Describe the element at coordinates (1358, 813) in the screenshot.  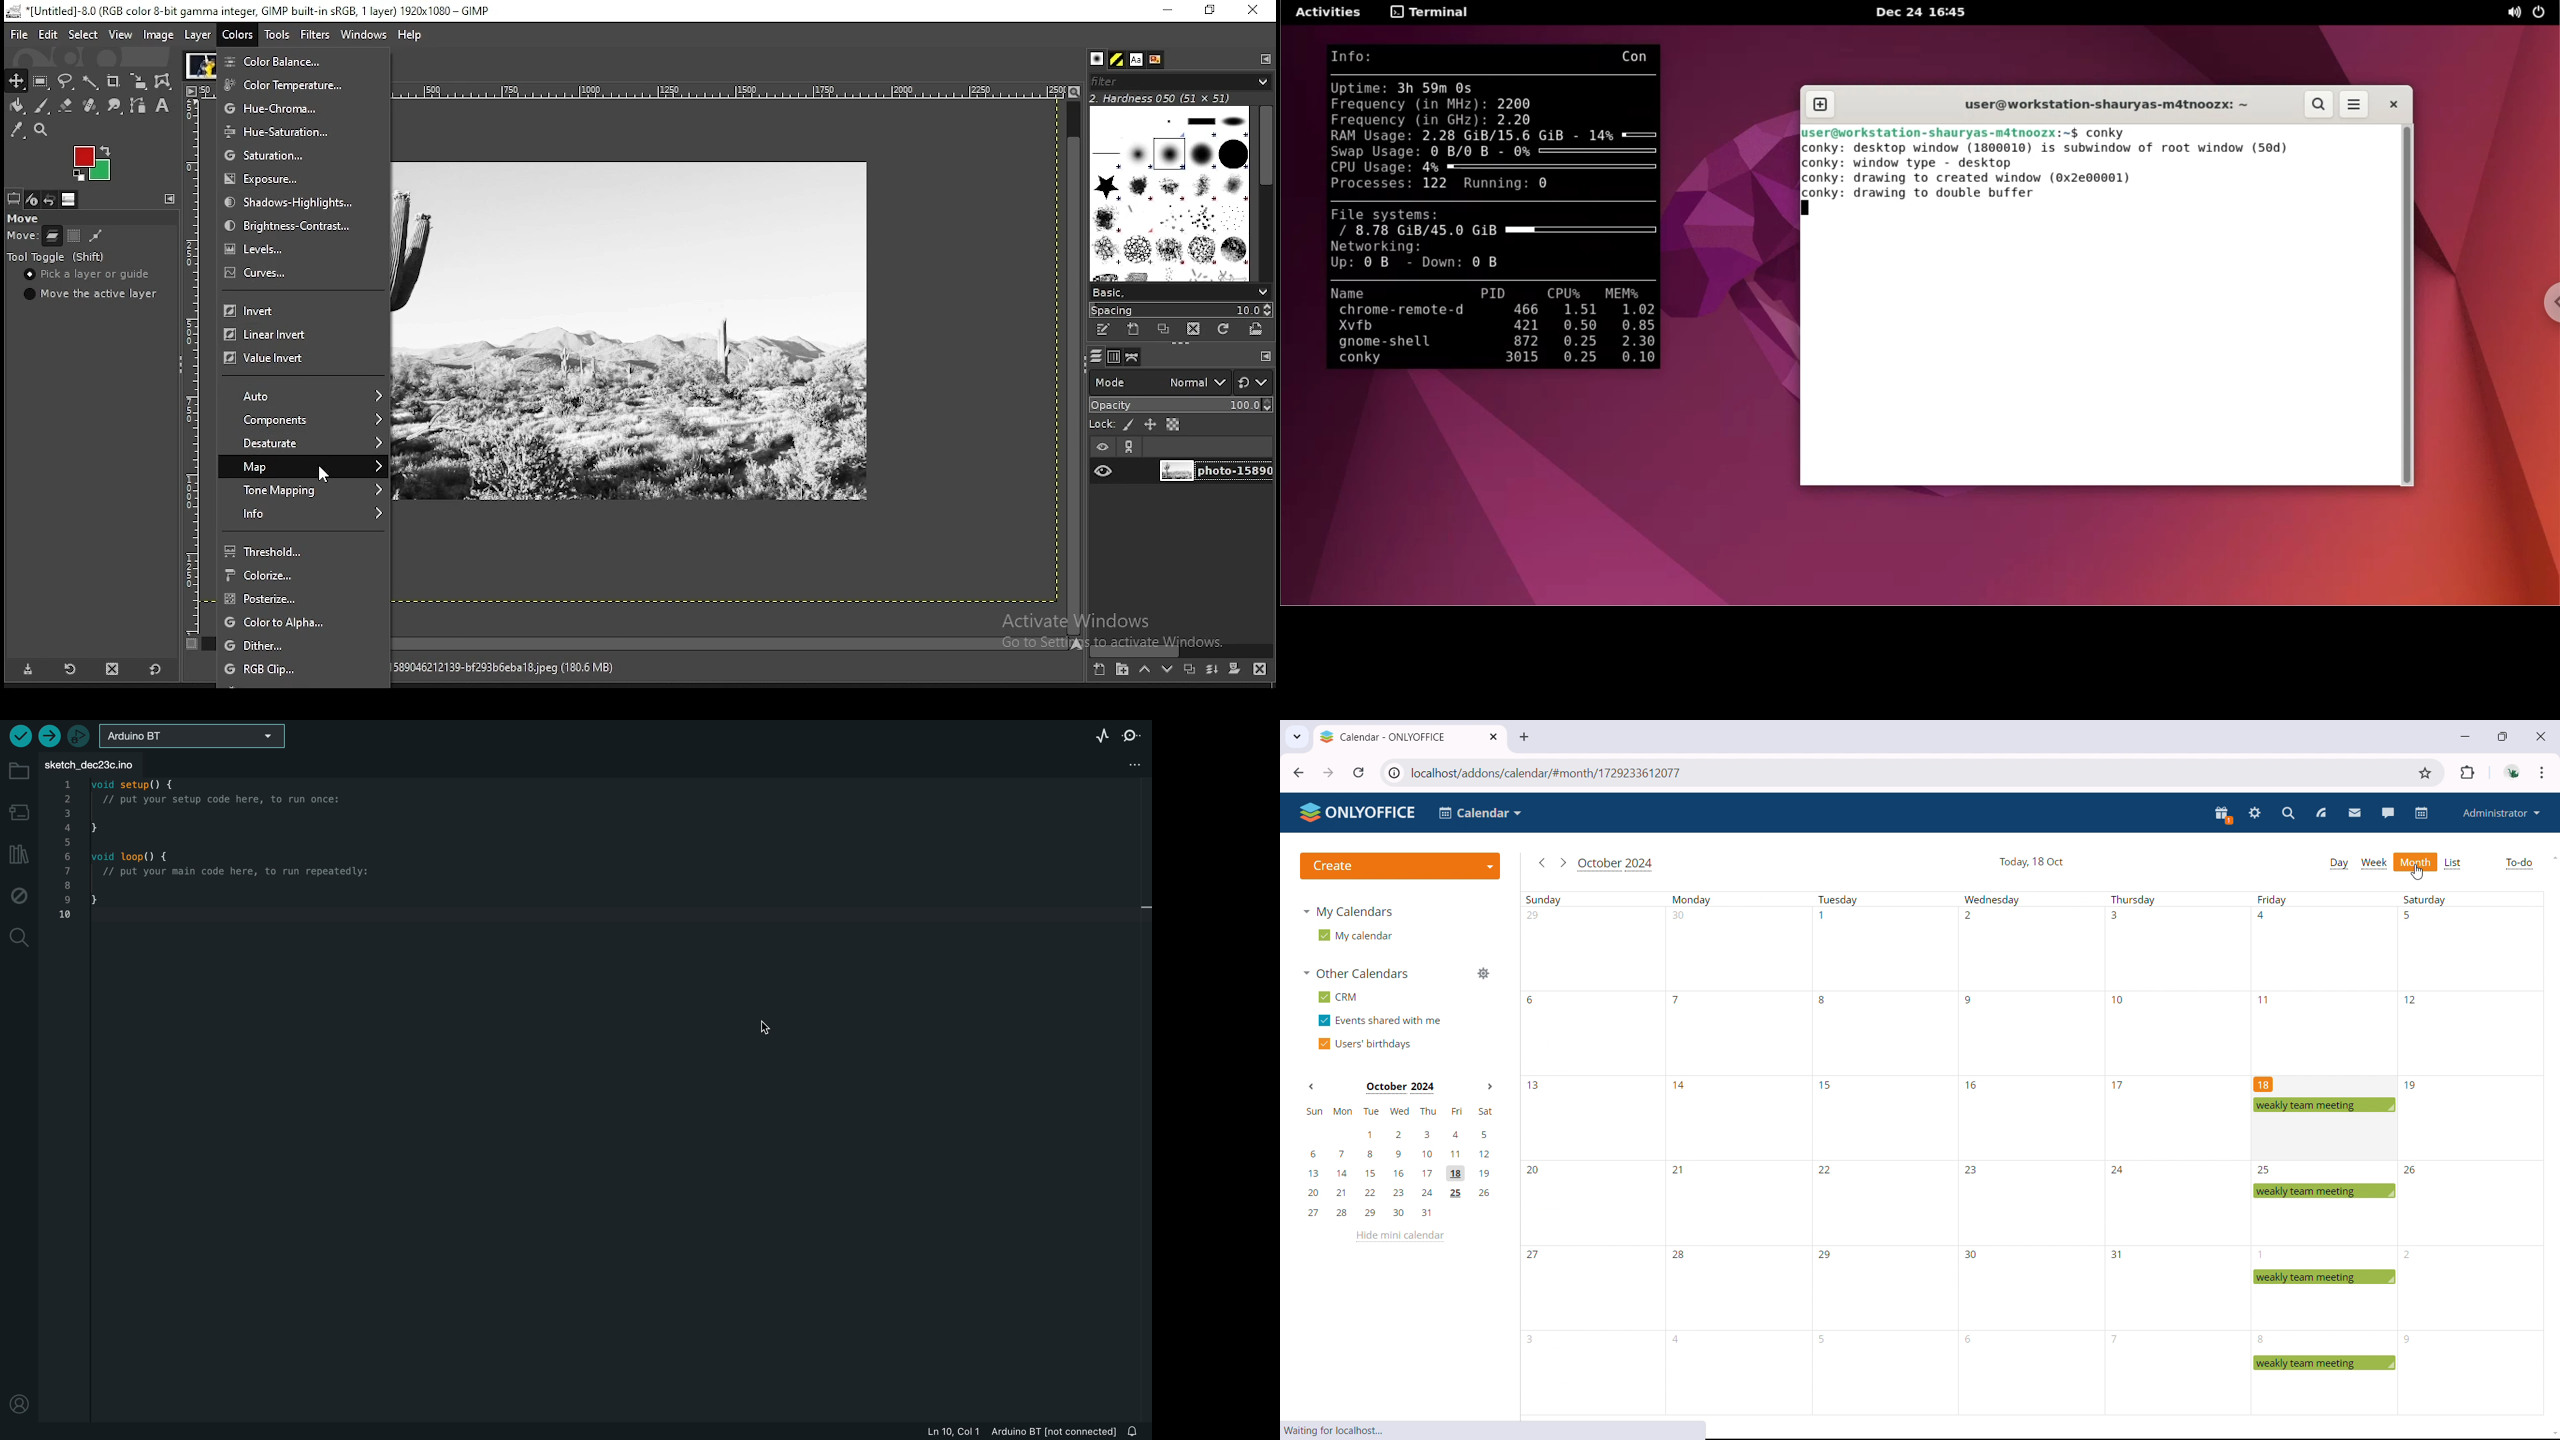
I see `logo` at that location.